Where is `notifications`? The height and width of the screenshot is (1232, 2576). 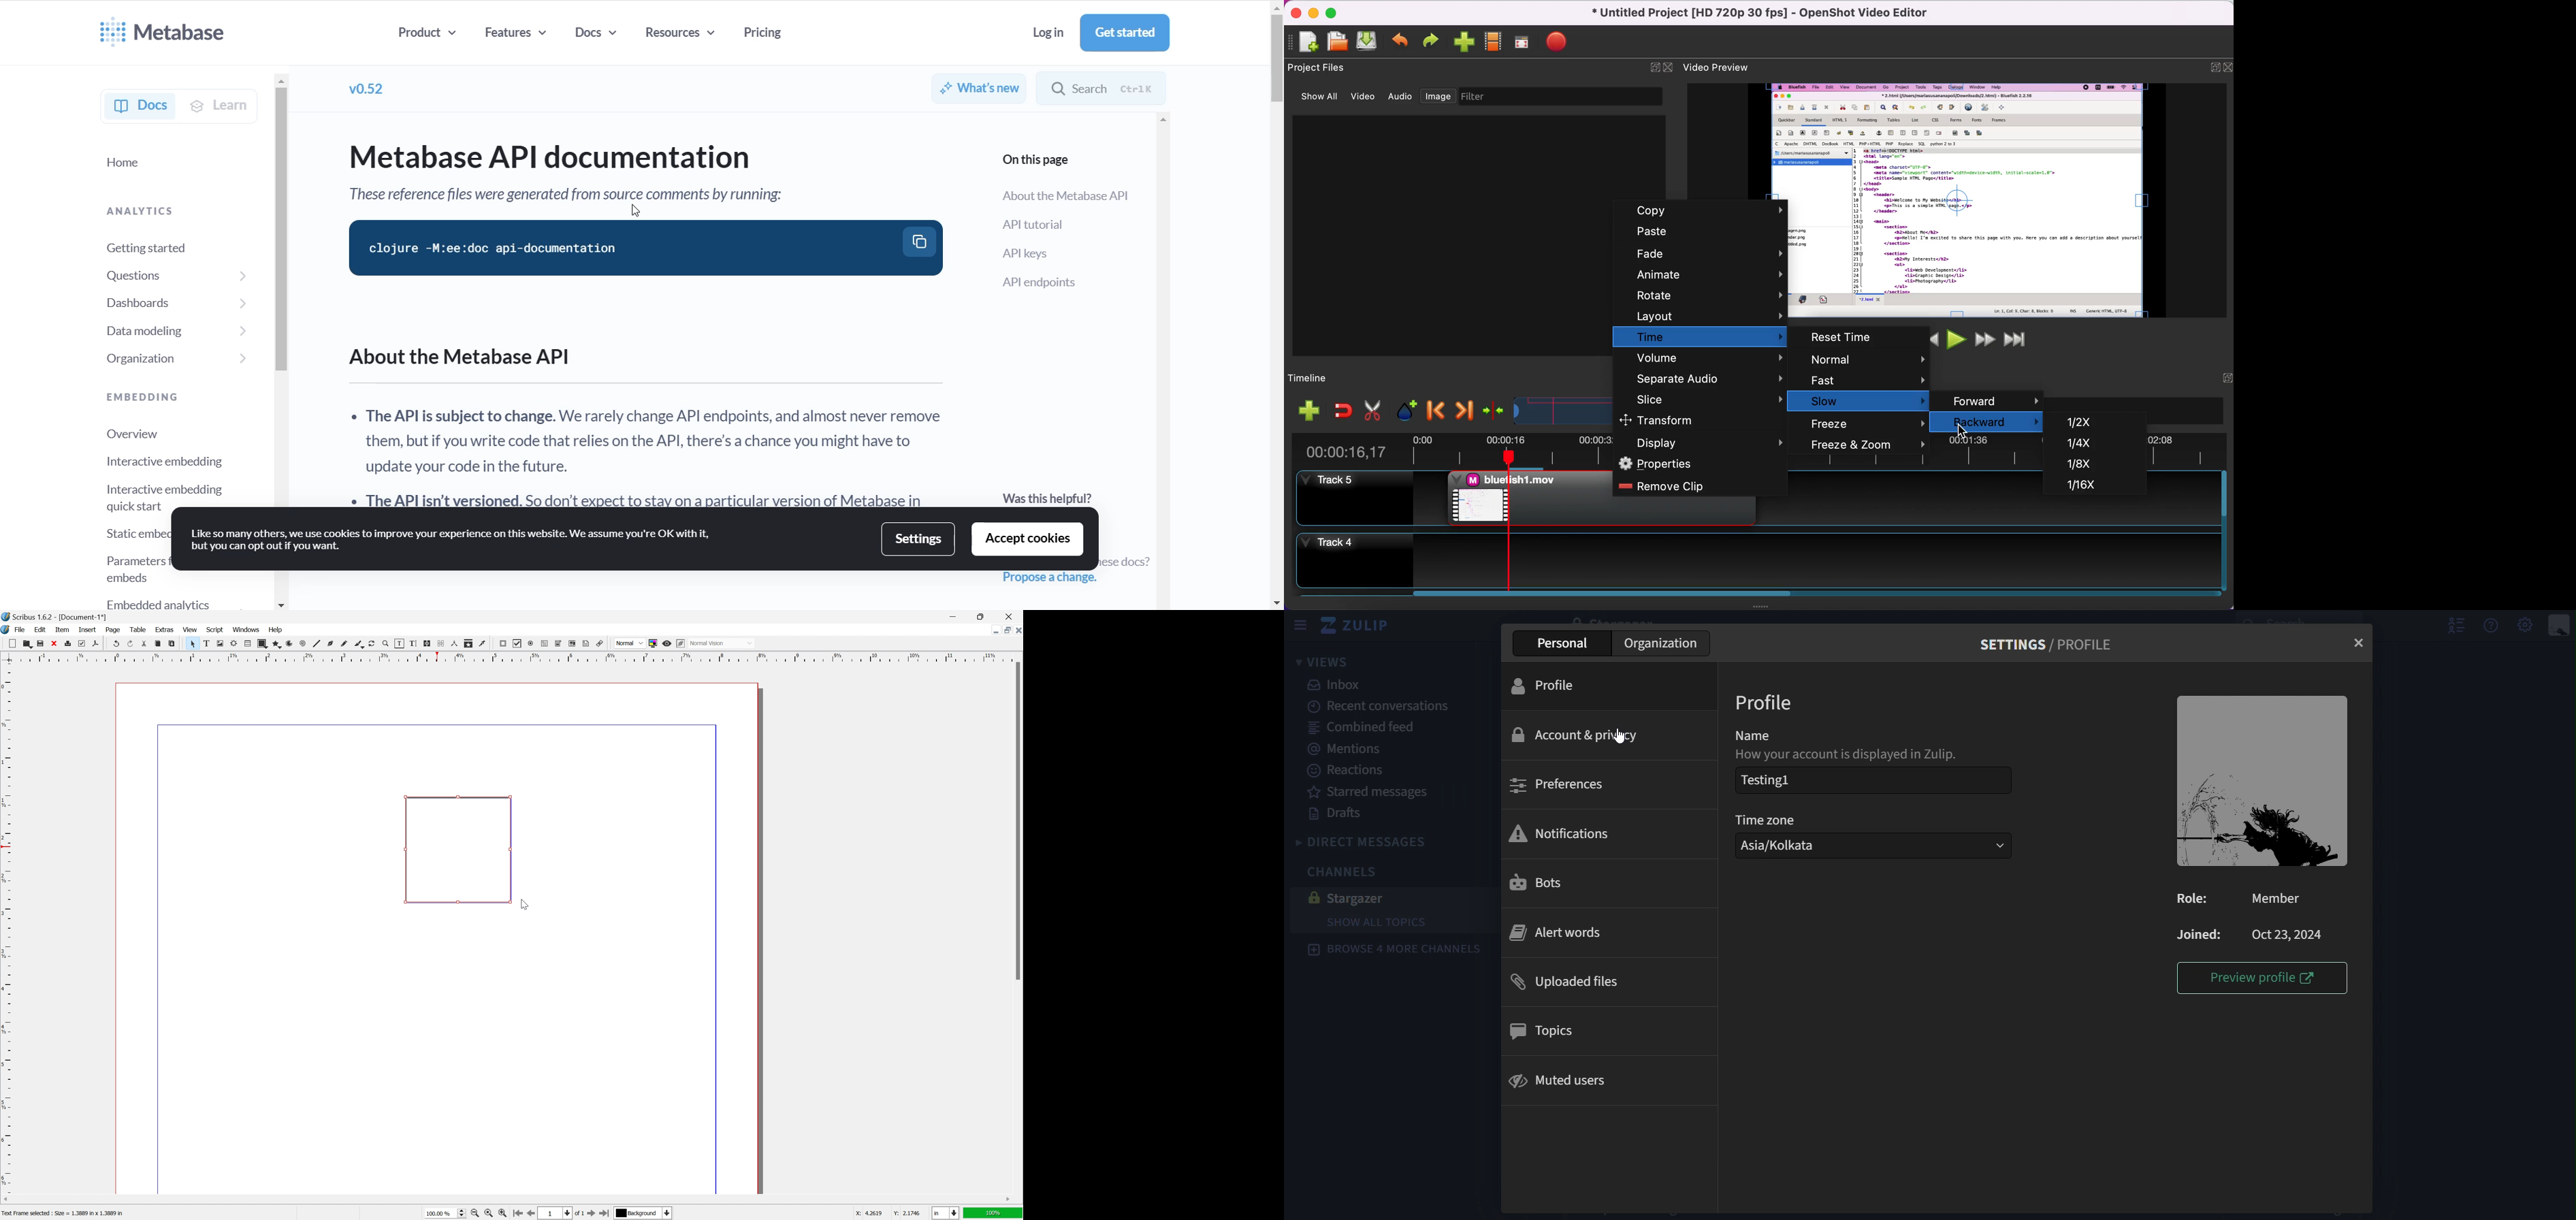 notifications is located at coordinates (1562, 835).